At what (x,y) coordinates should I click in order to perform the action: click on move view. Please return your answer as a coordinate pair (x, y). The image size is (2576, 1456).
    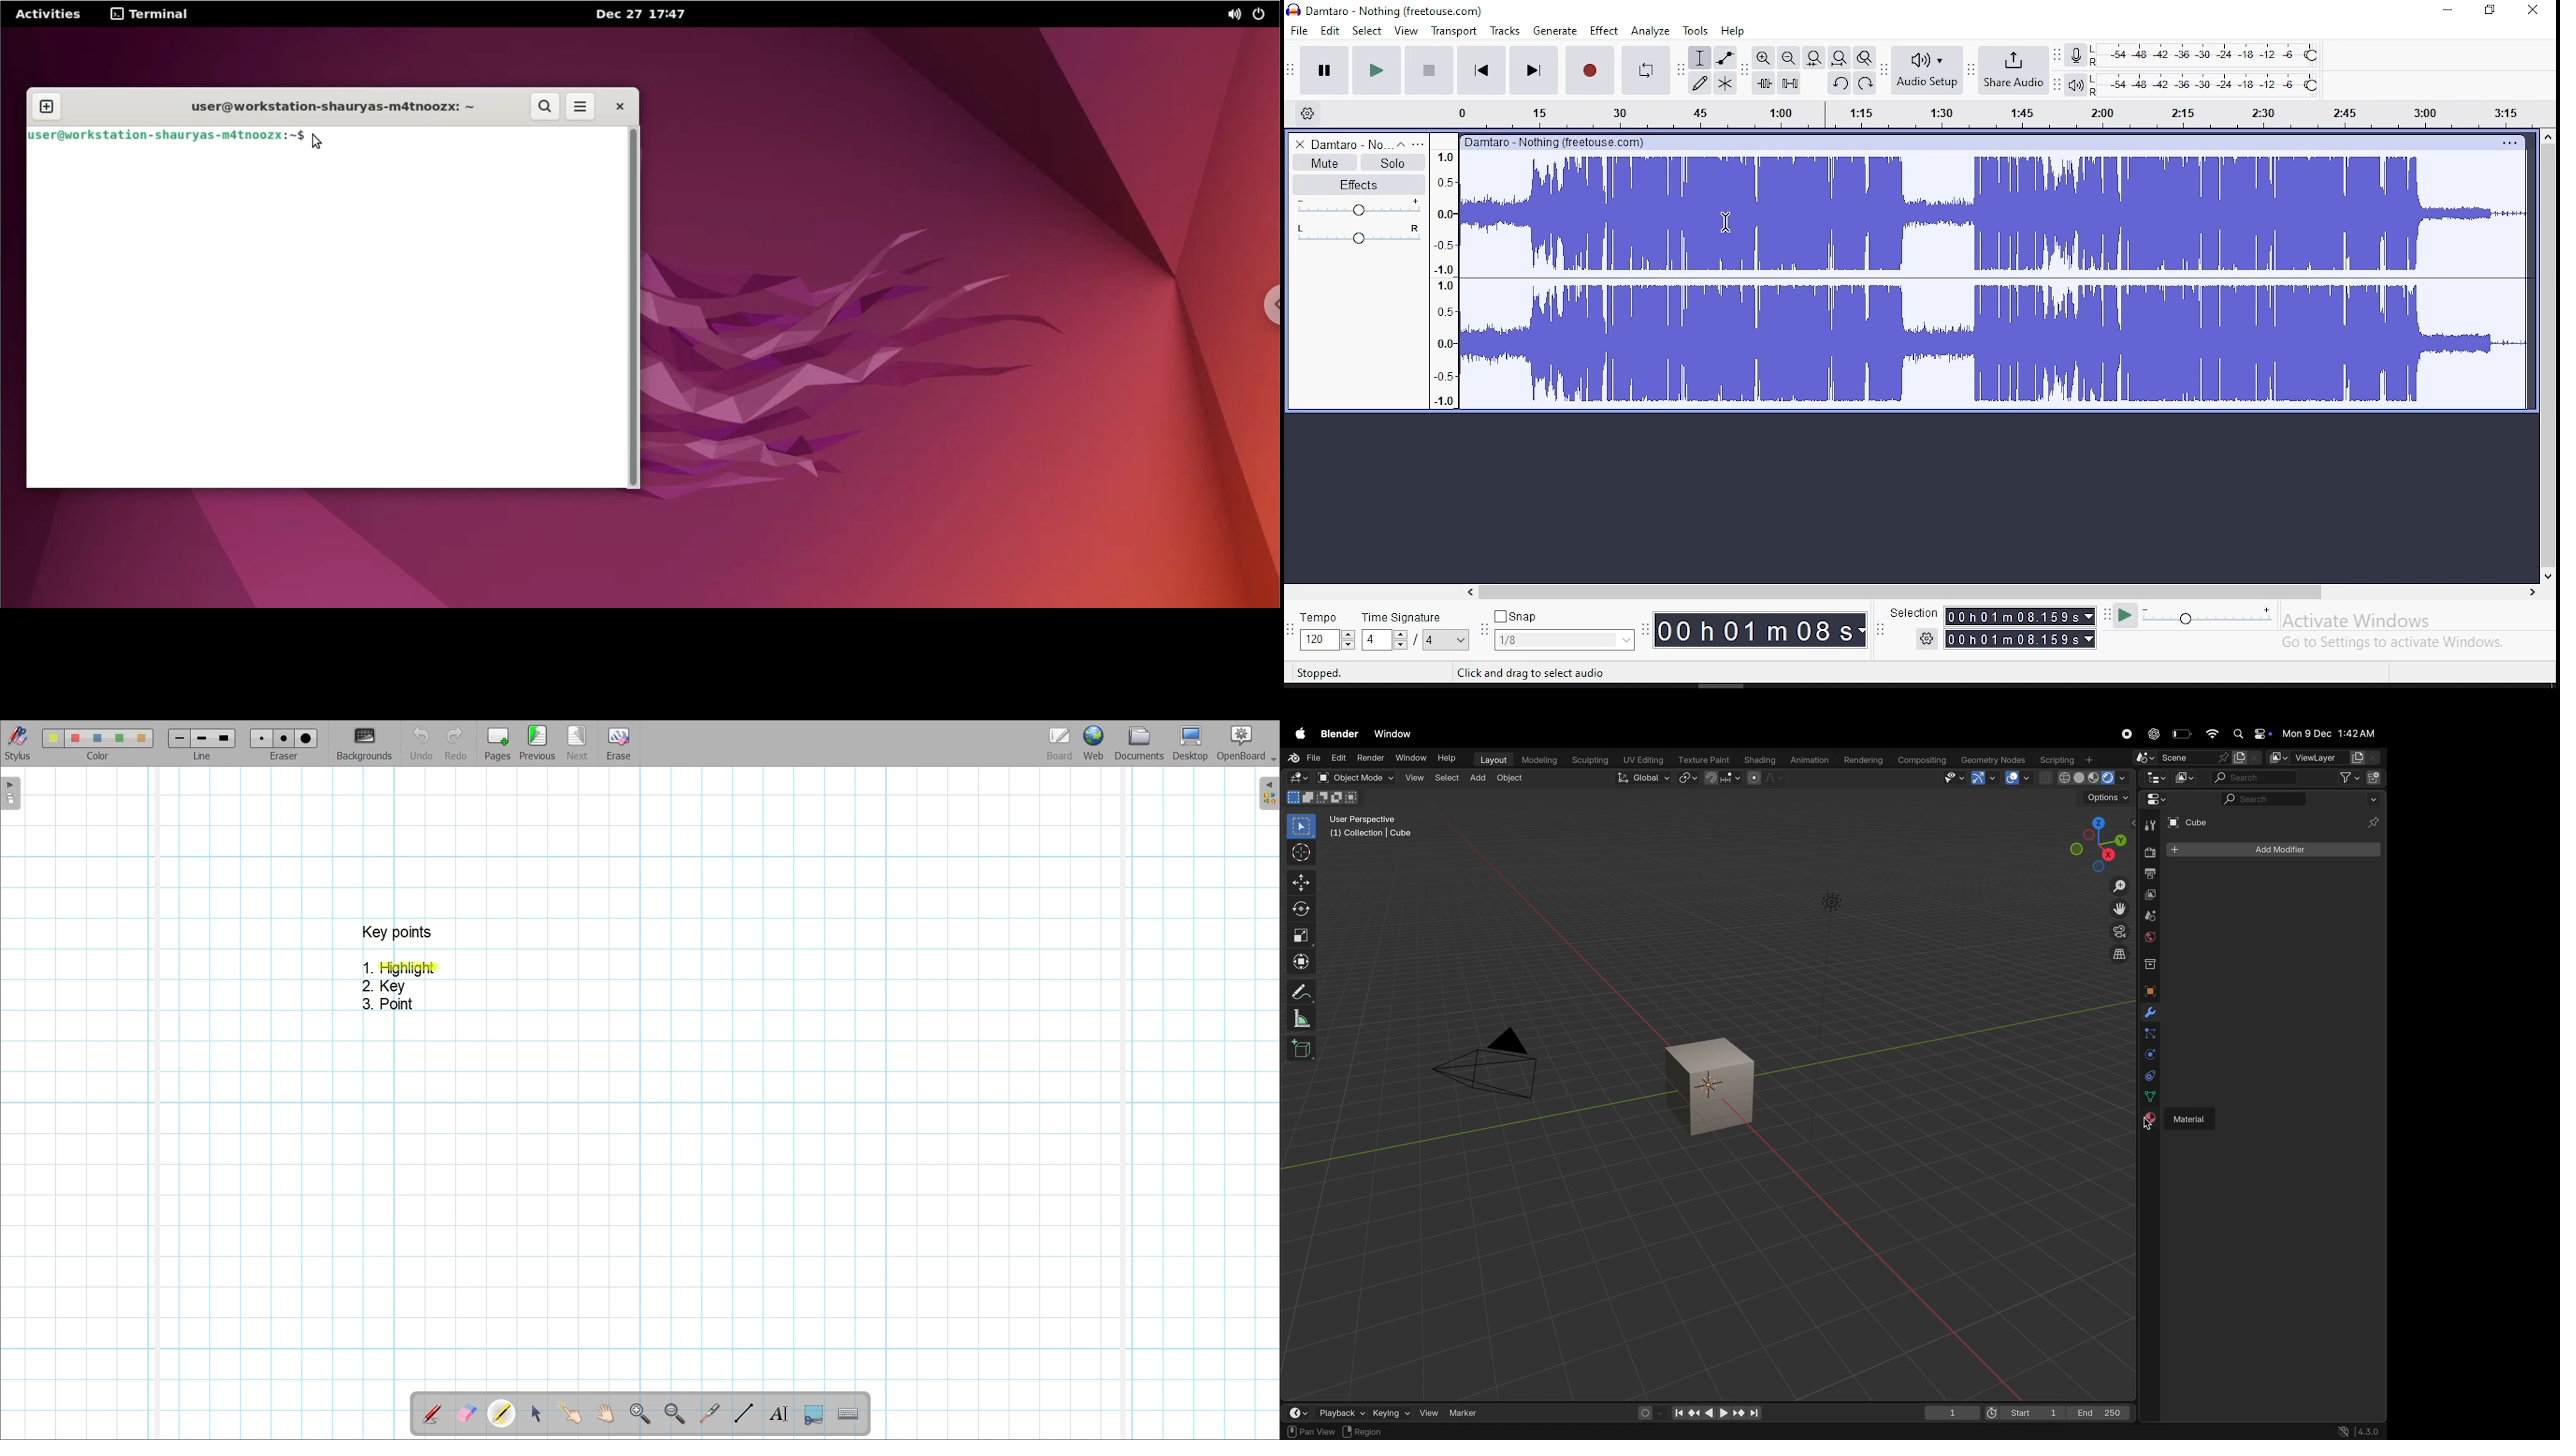
    Looking at the image, I should click on (2120, 909).